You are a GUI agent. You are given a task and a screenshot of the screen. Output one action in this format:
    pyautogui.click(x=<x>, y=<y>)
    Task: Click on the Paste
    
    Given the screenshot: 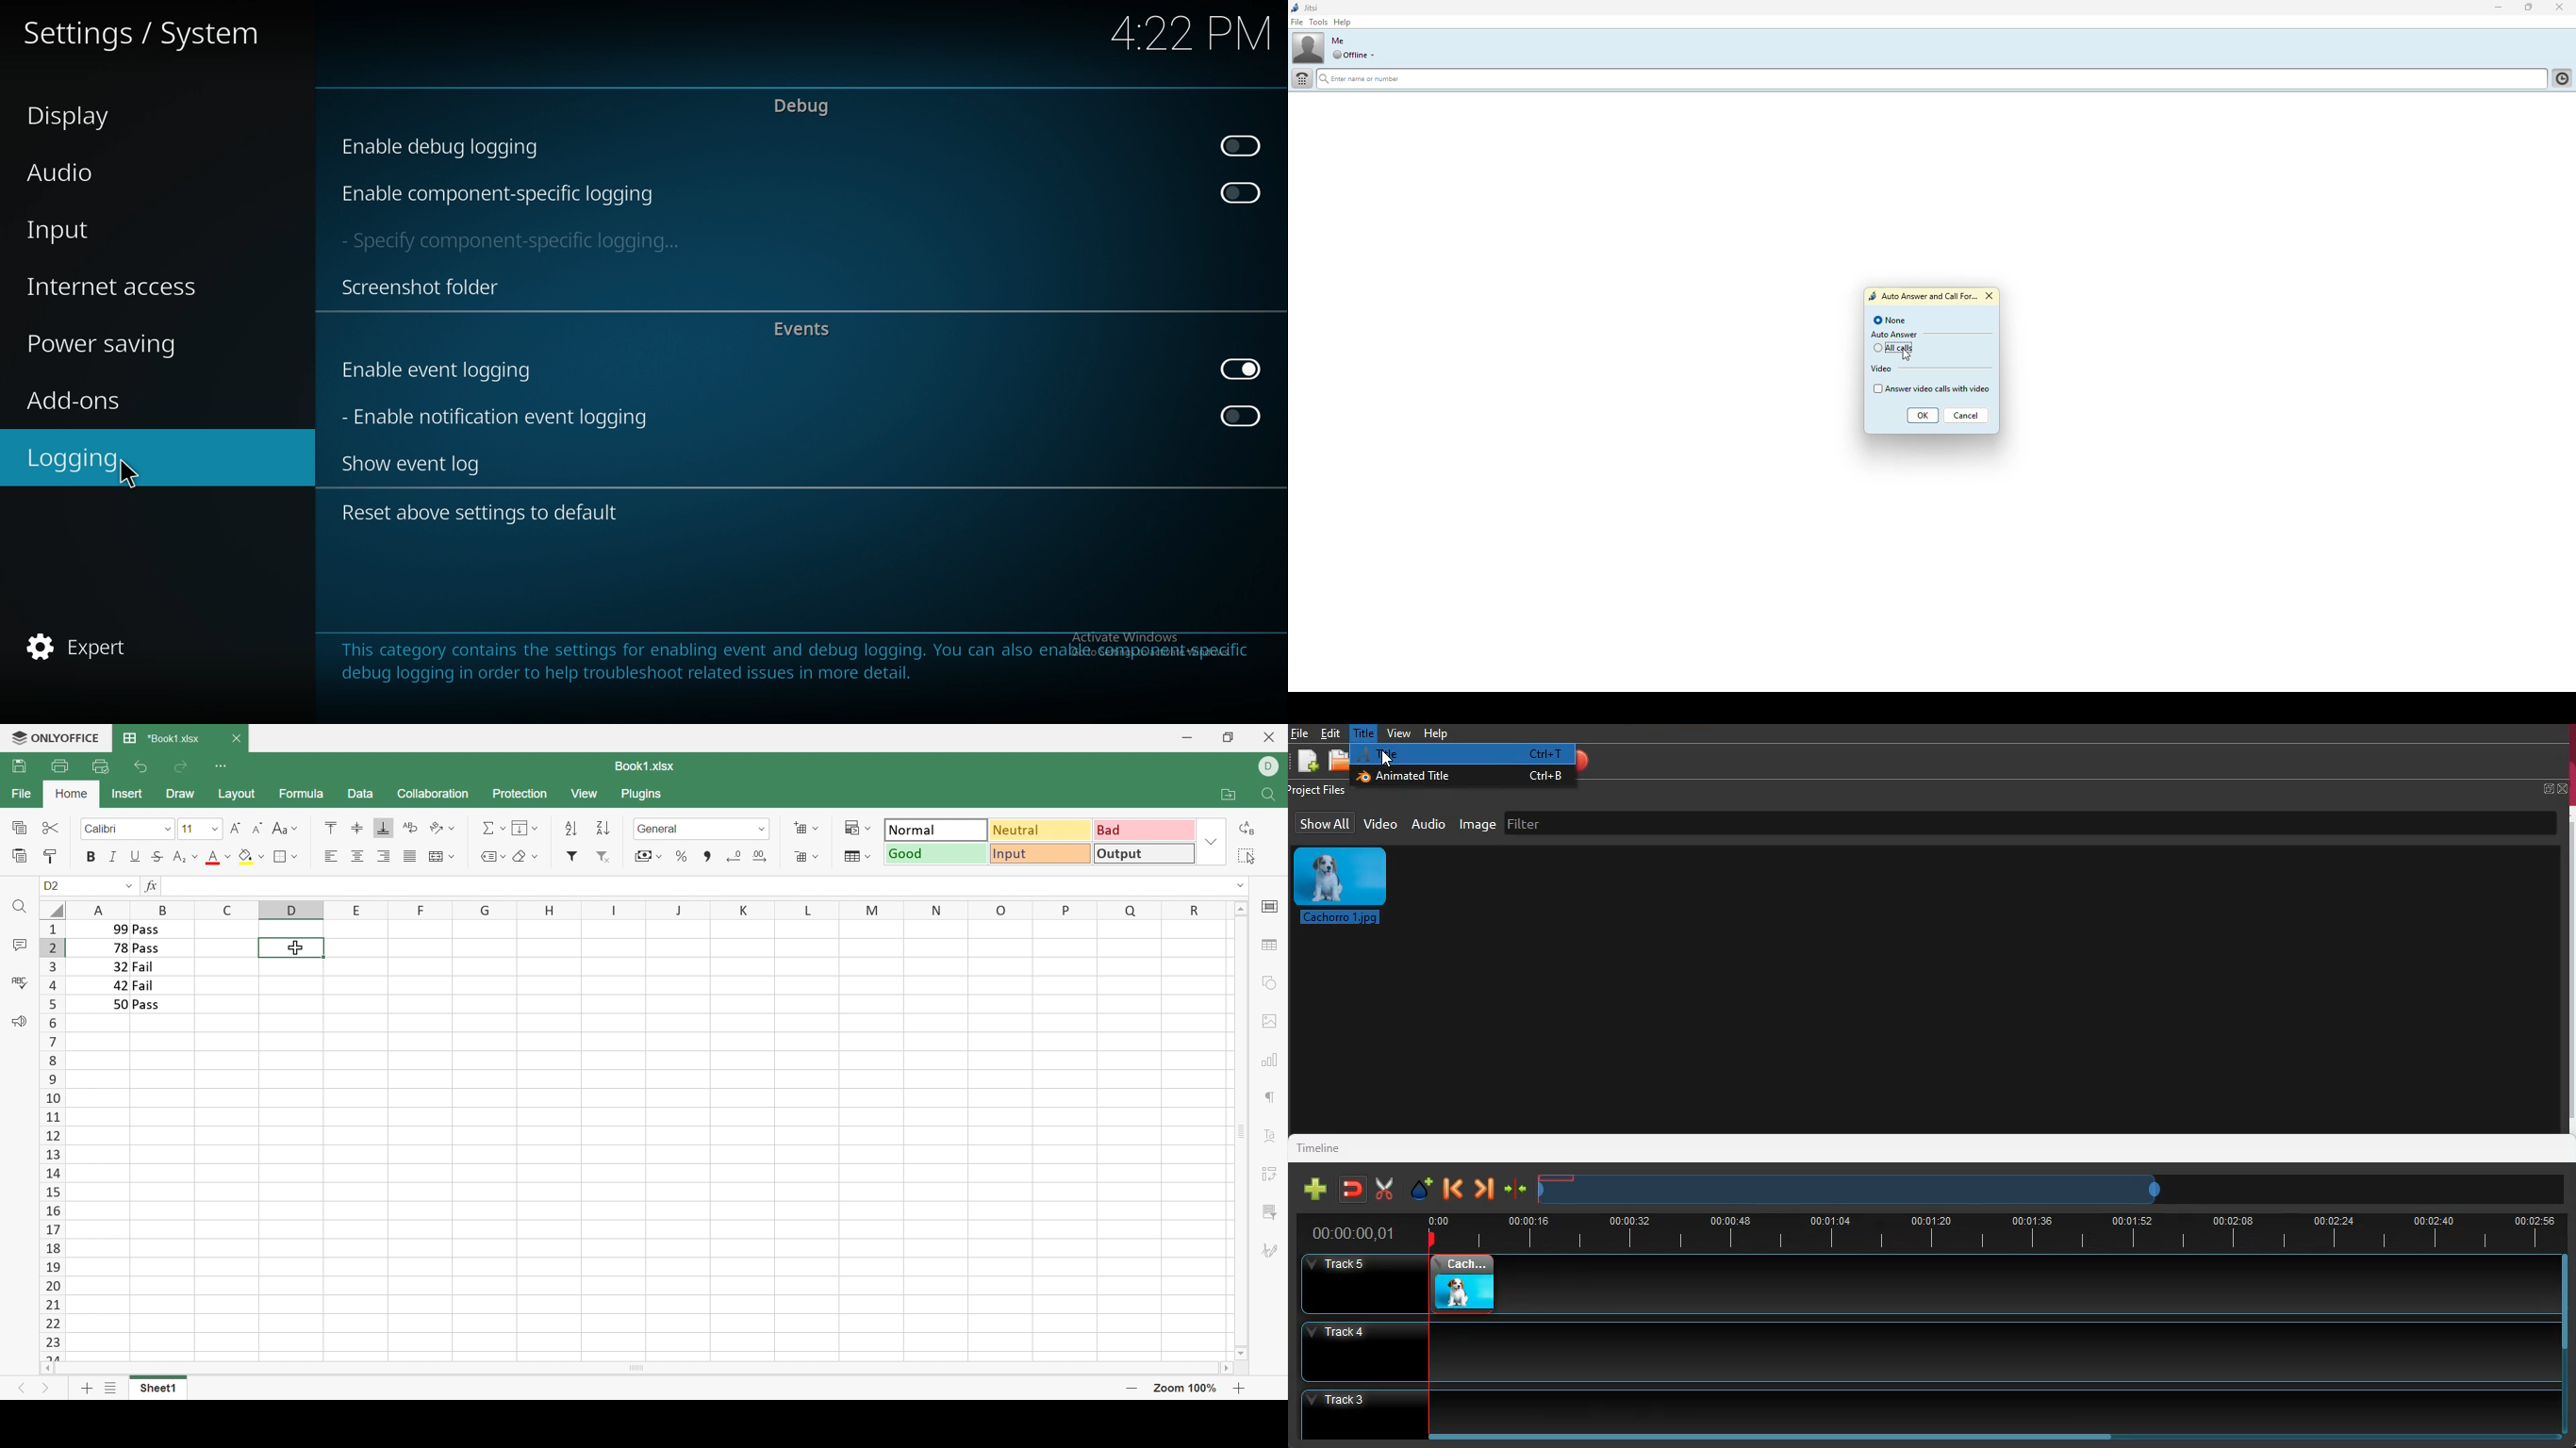 What is the action you would take?
    pyautogui.click(x=20, y=856)
    